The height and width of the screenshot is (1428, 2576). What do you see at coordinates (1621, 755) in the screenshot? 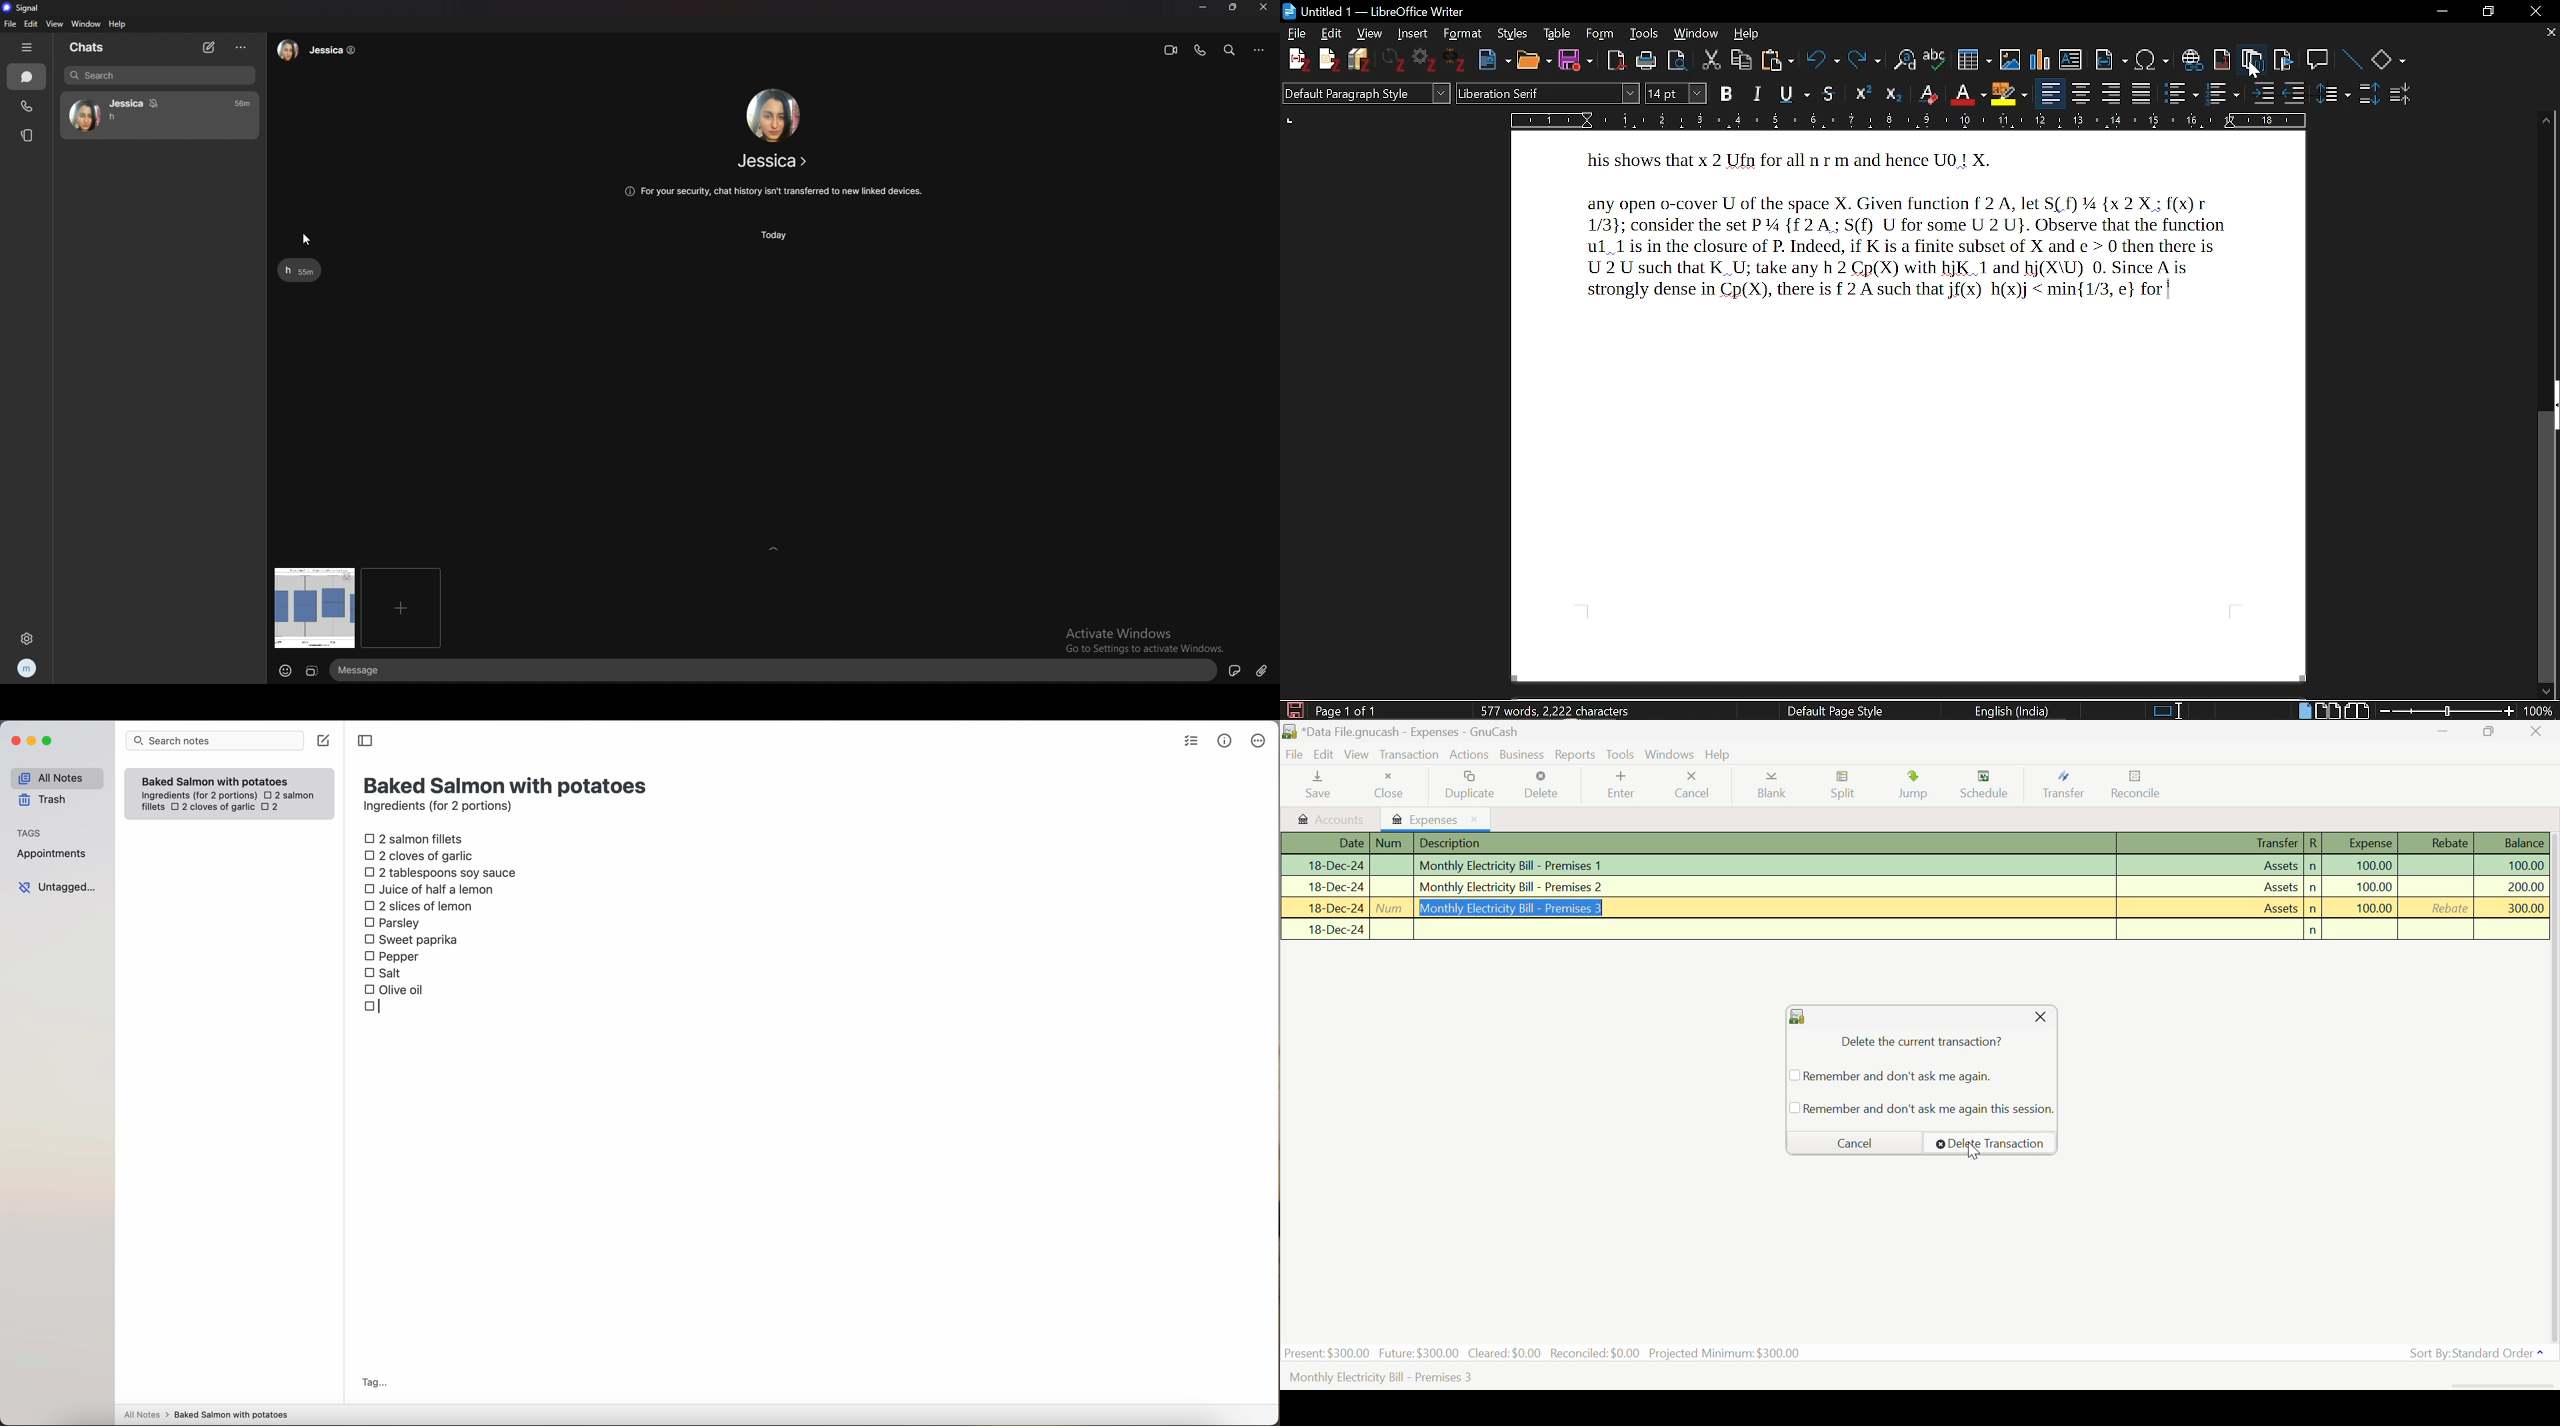
I see `Tools` at bounding box center [1621, 755].